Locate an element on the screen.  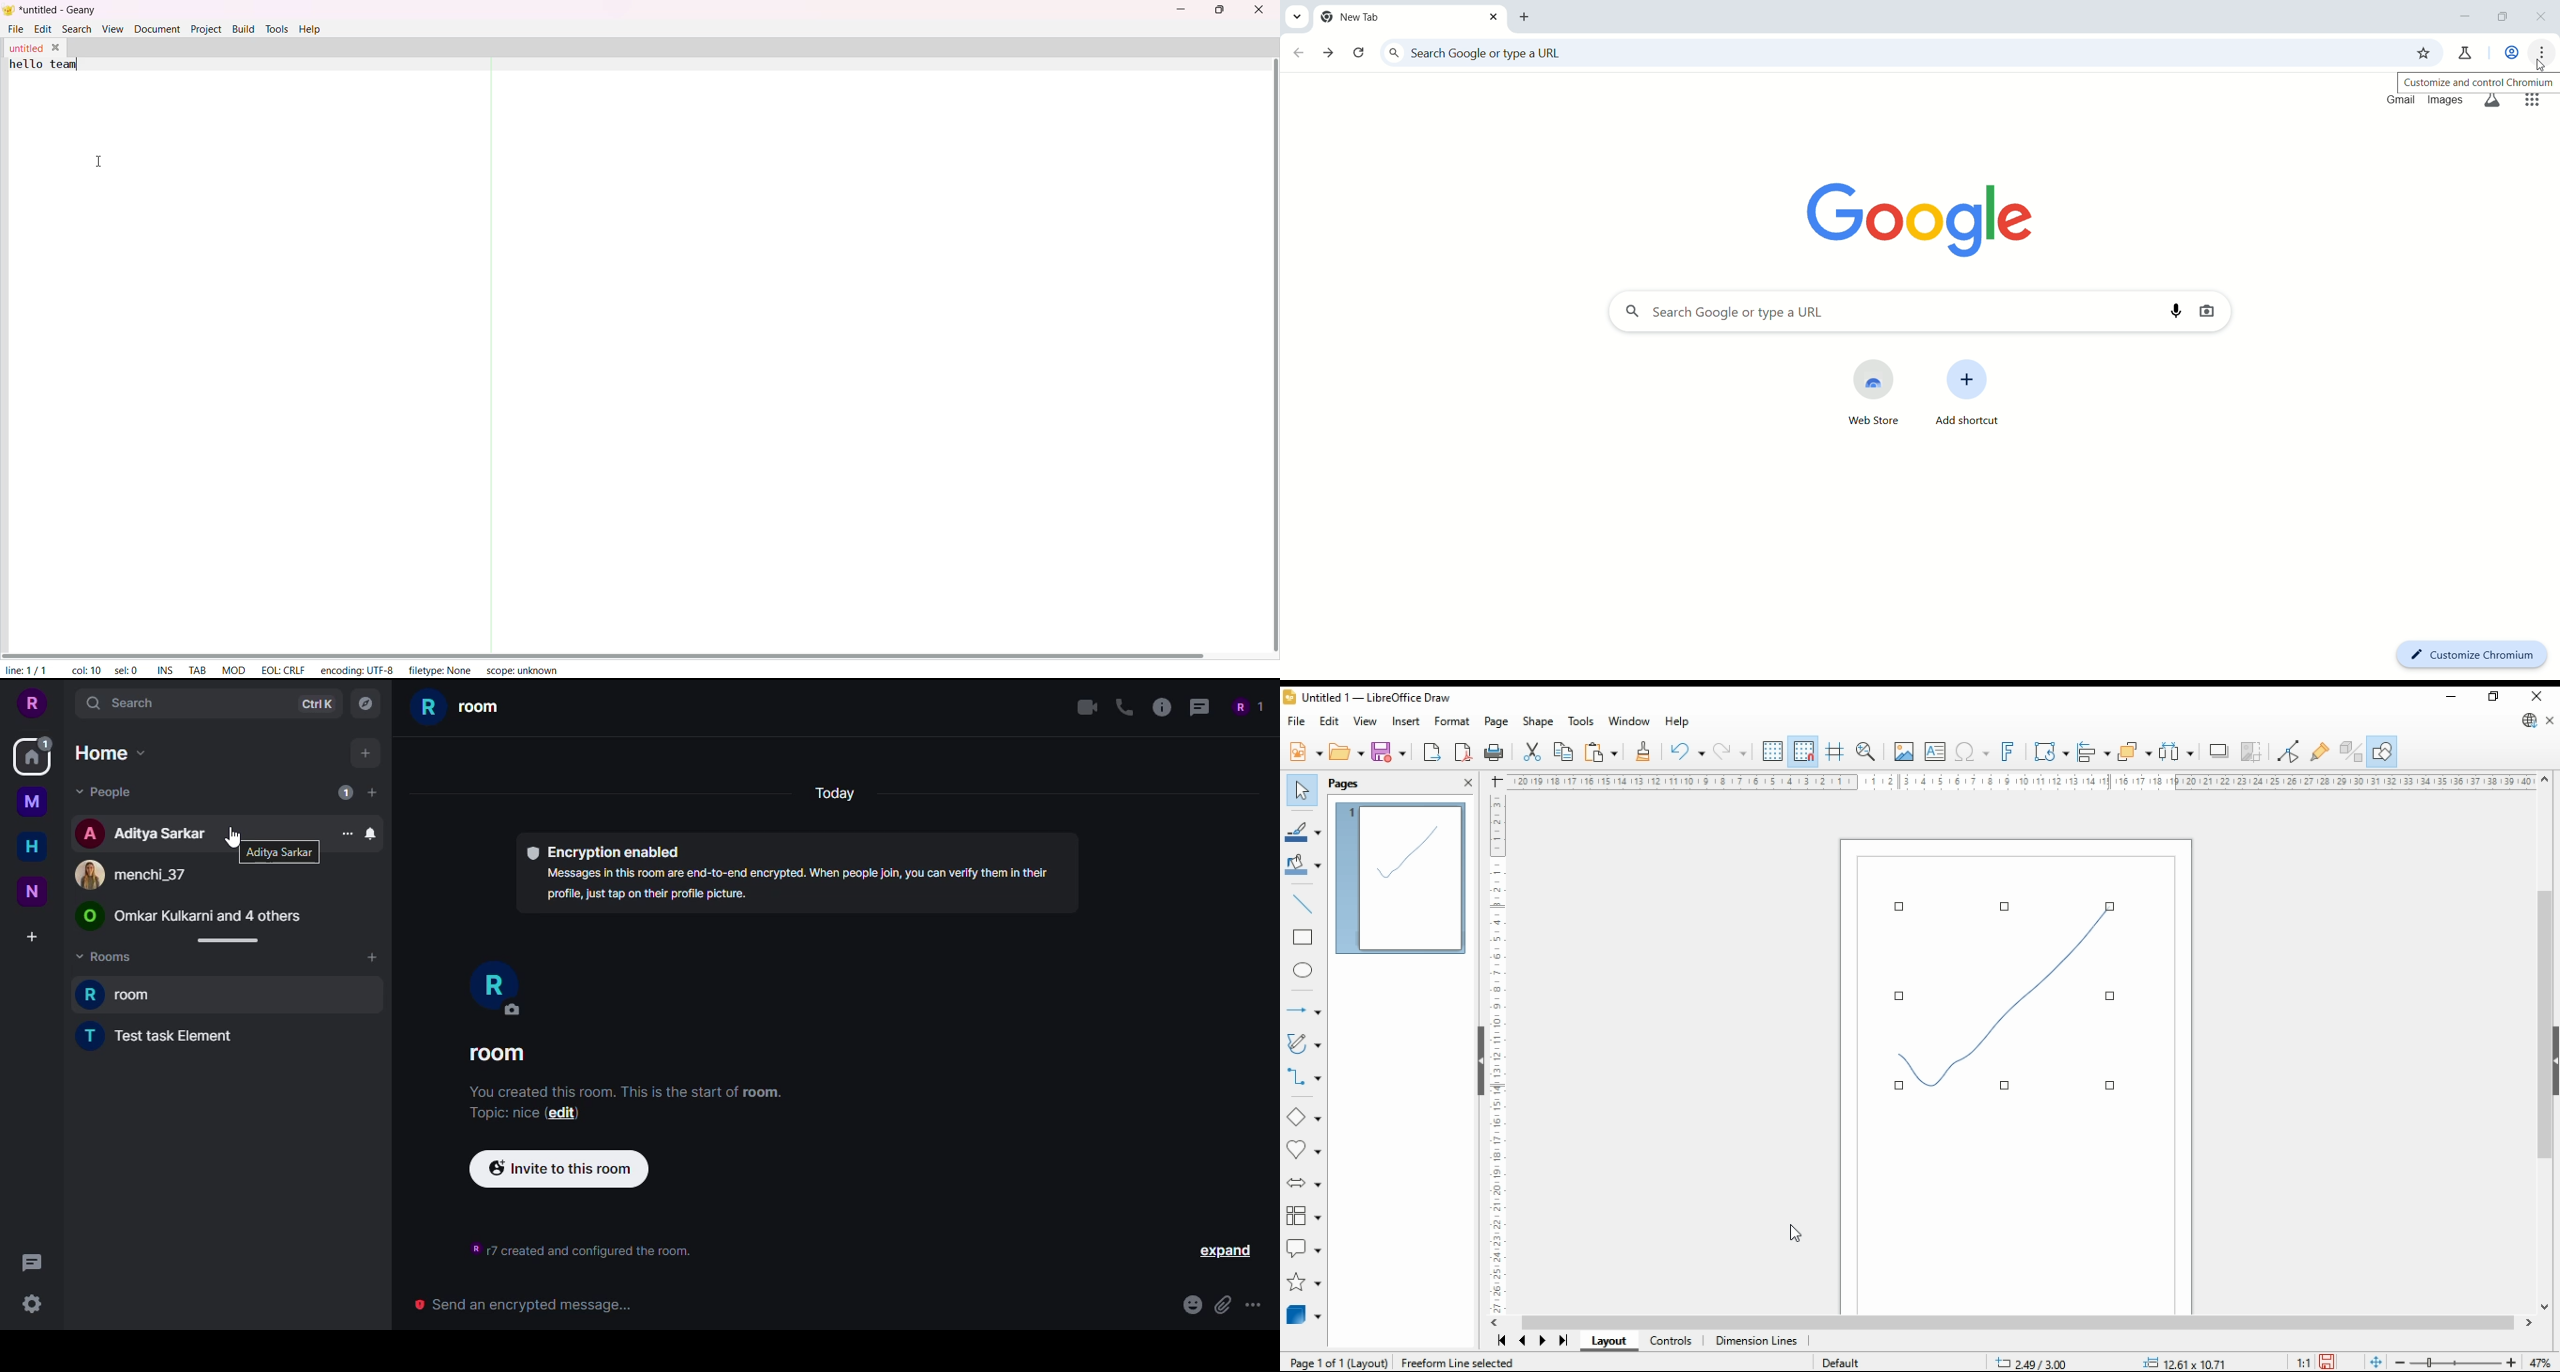
attach is located at coordinates (1222, 1305).